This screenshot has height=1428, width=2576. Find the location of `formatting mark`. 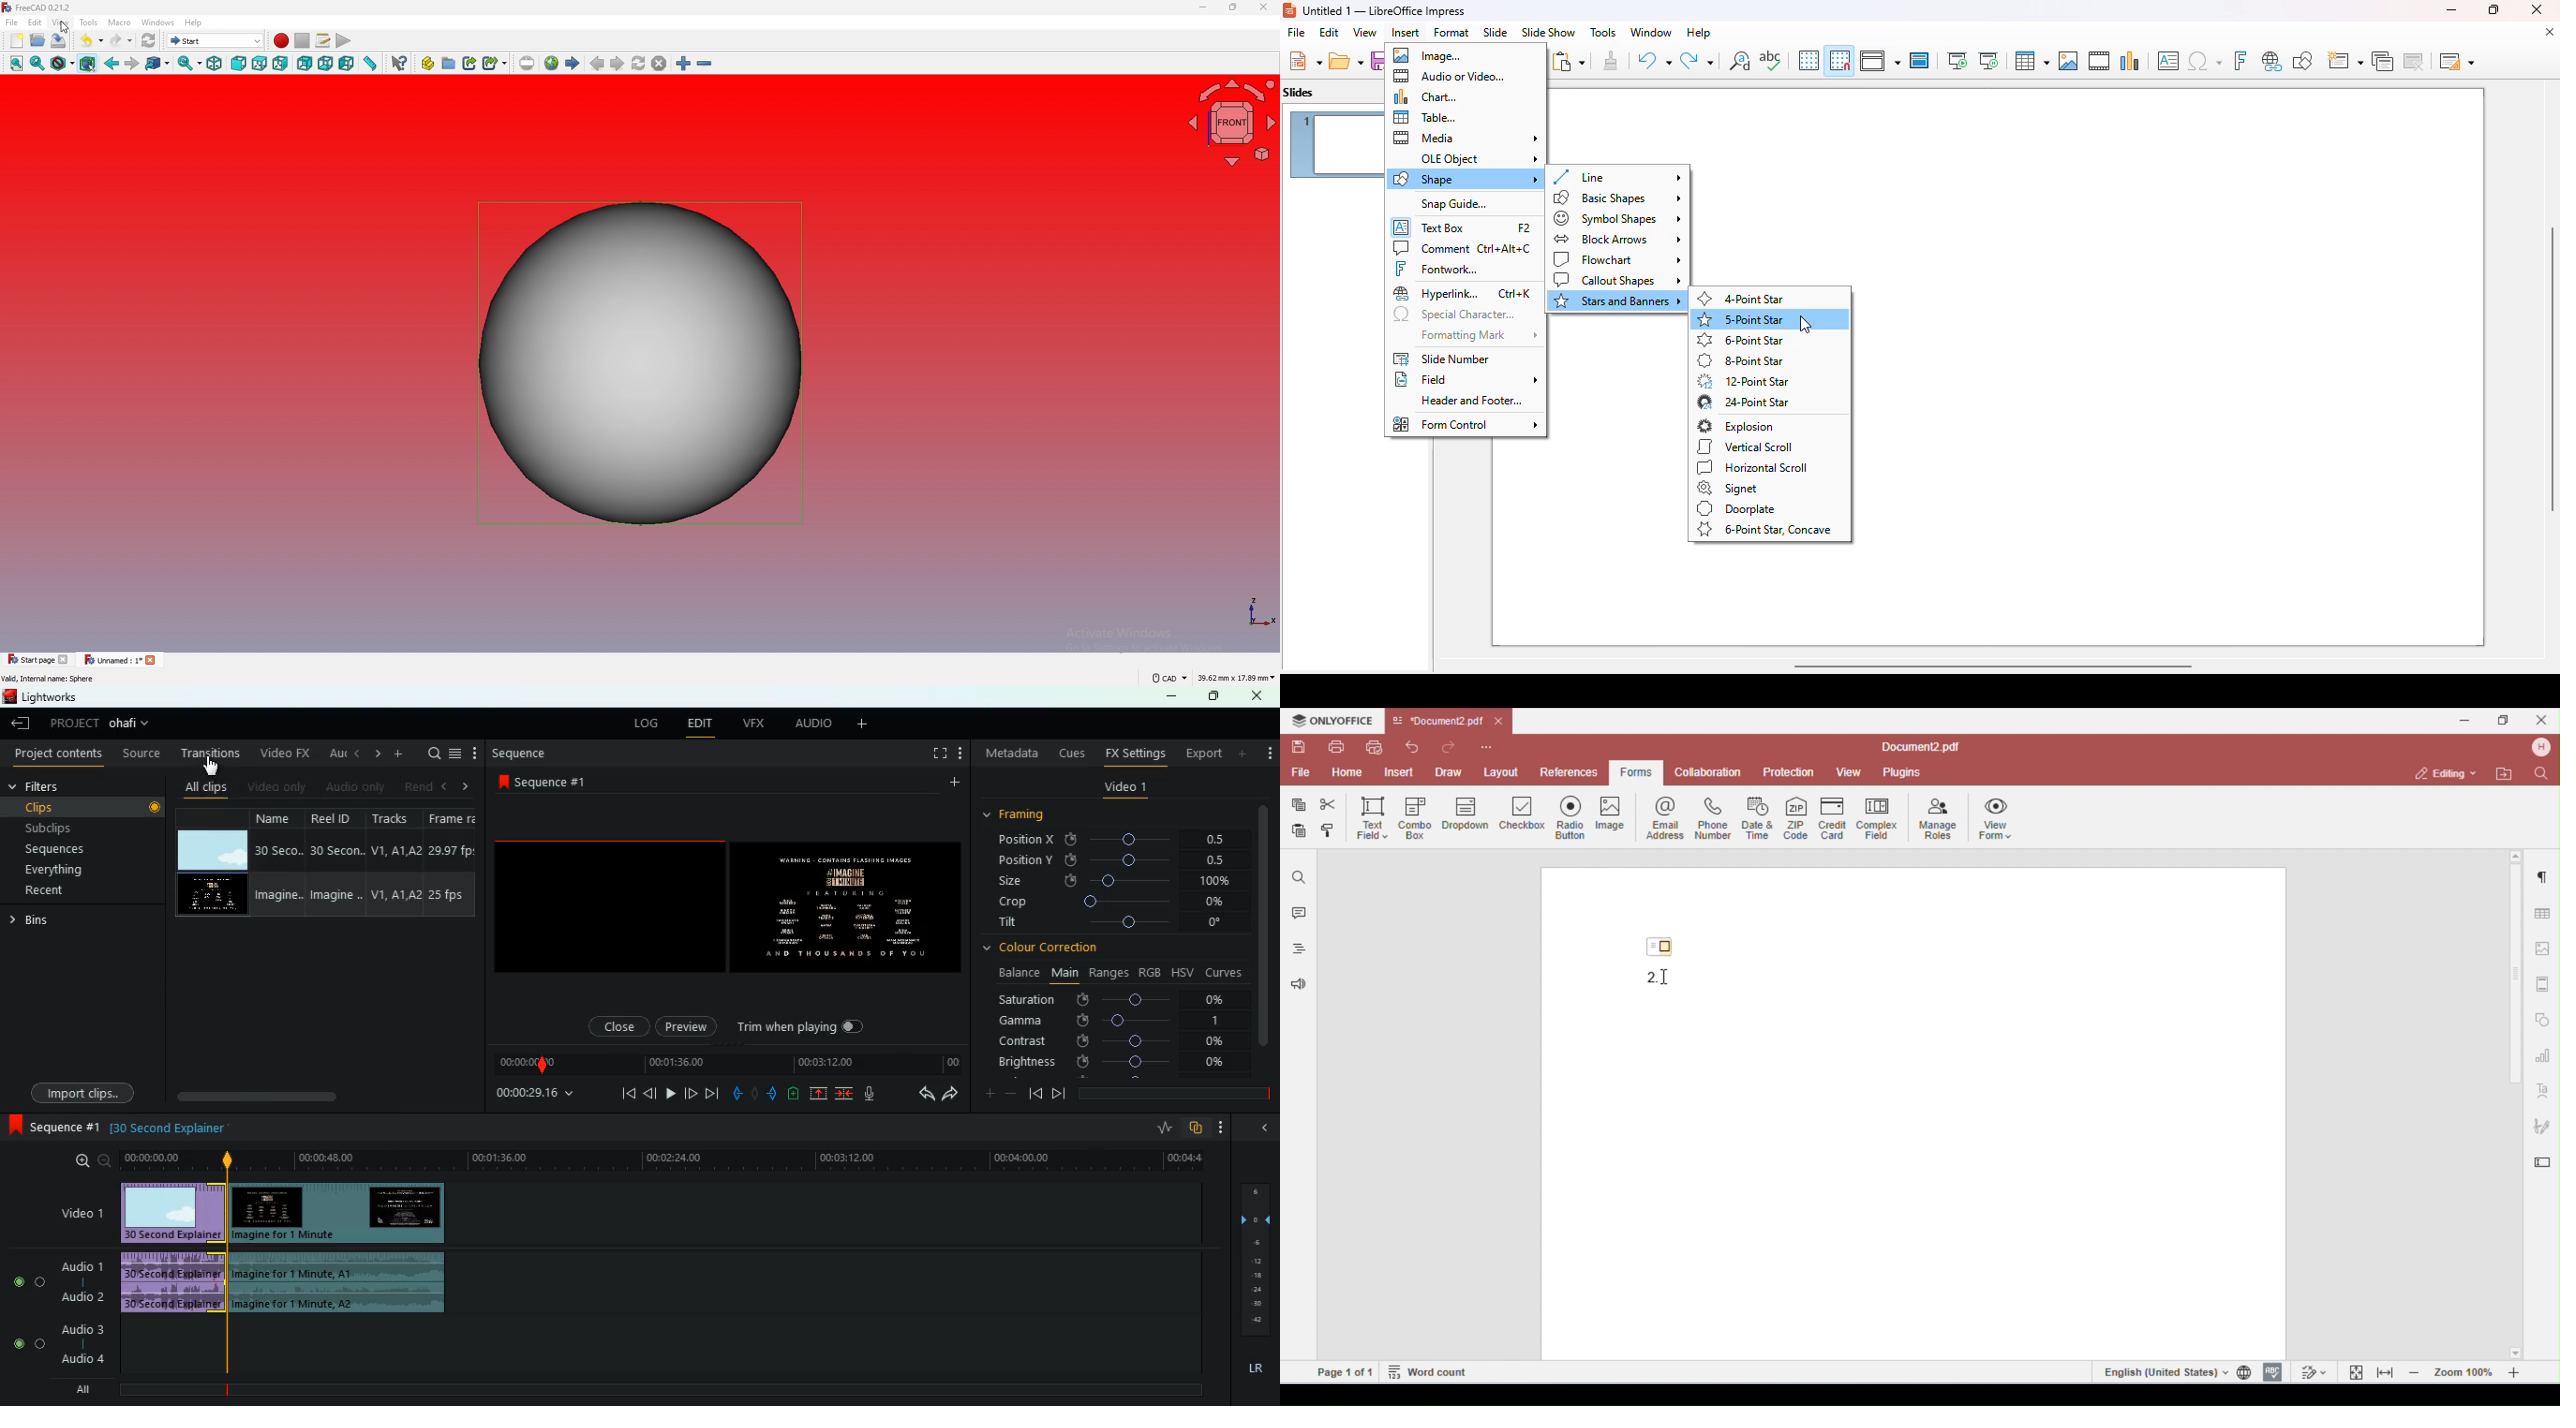

formatting mark is located at coordinates (1478, 336).